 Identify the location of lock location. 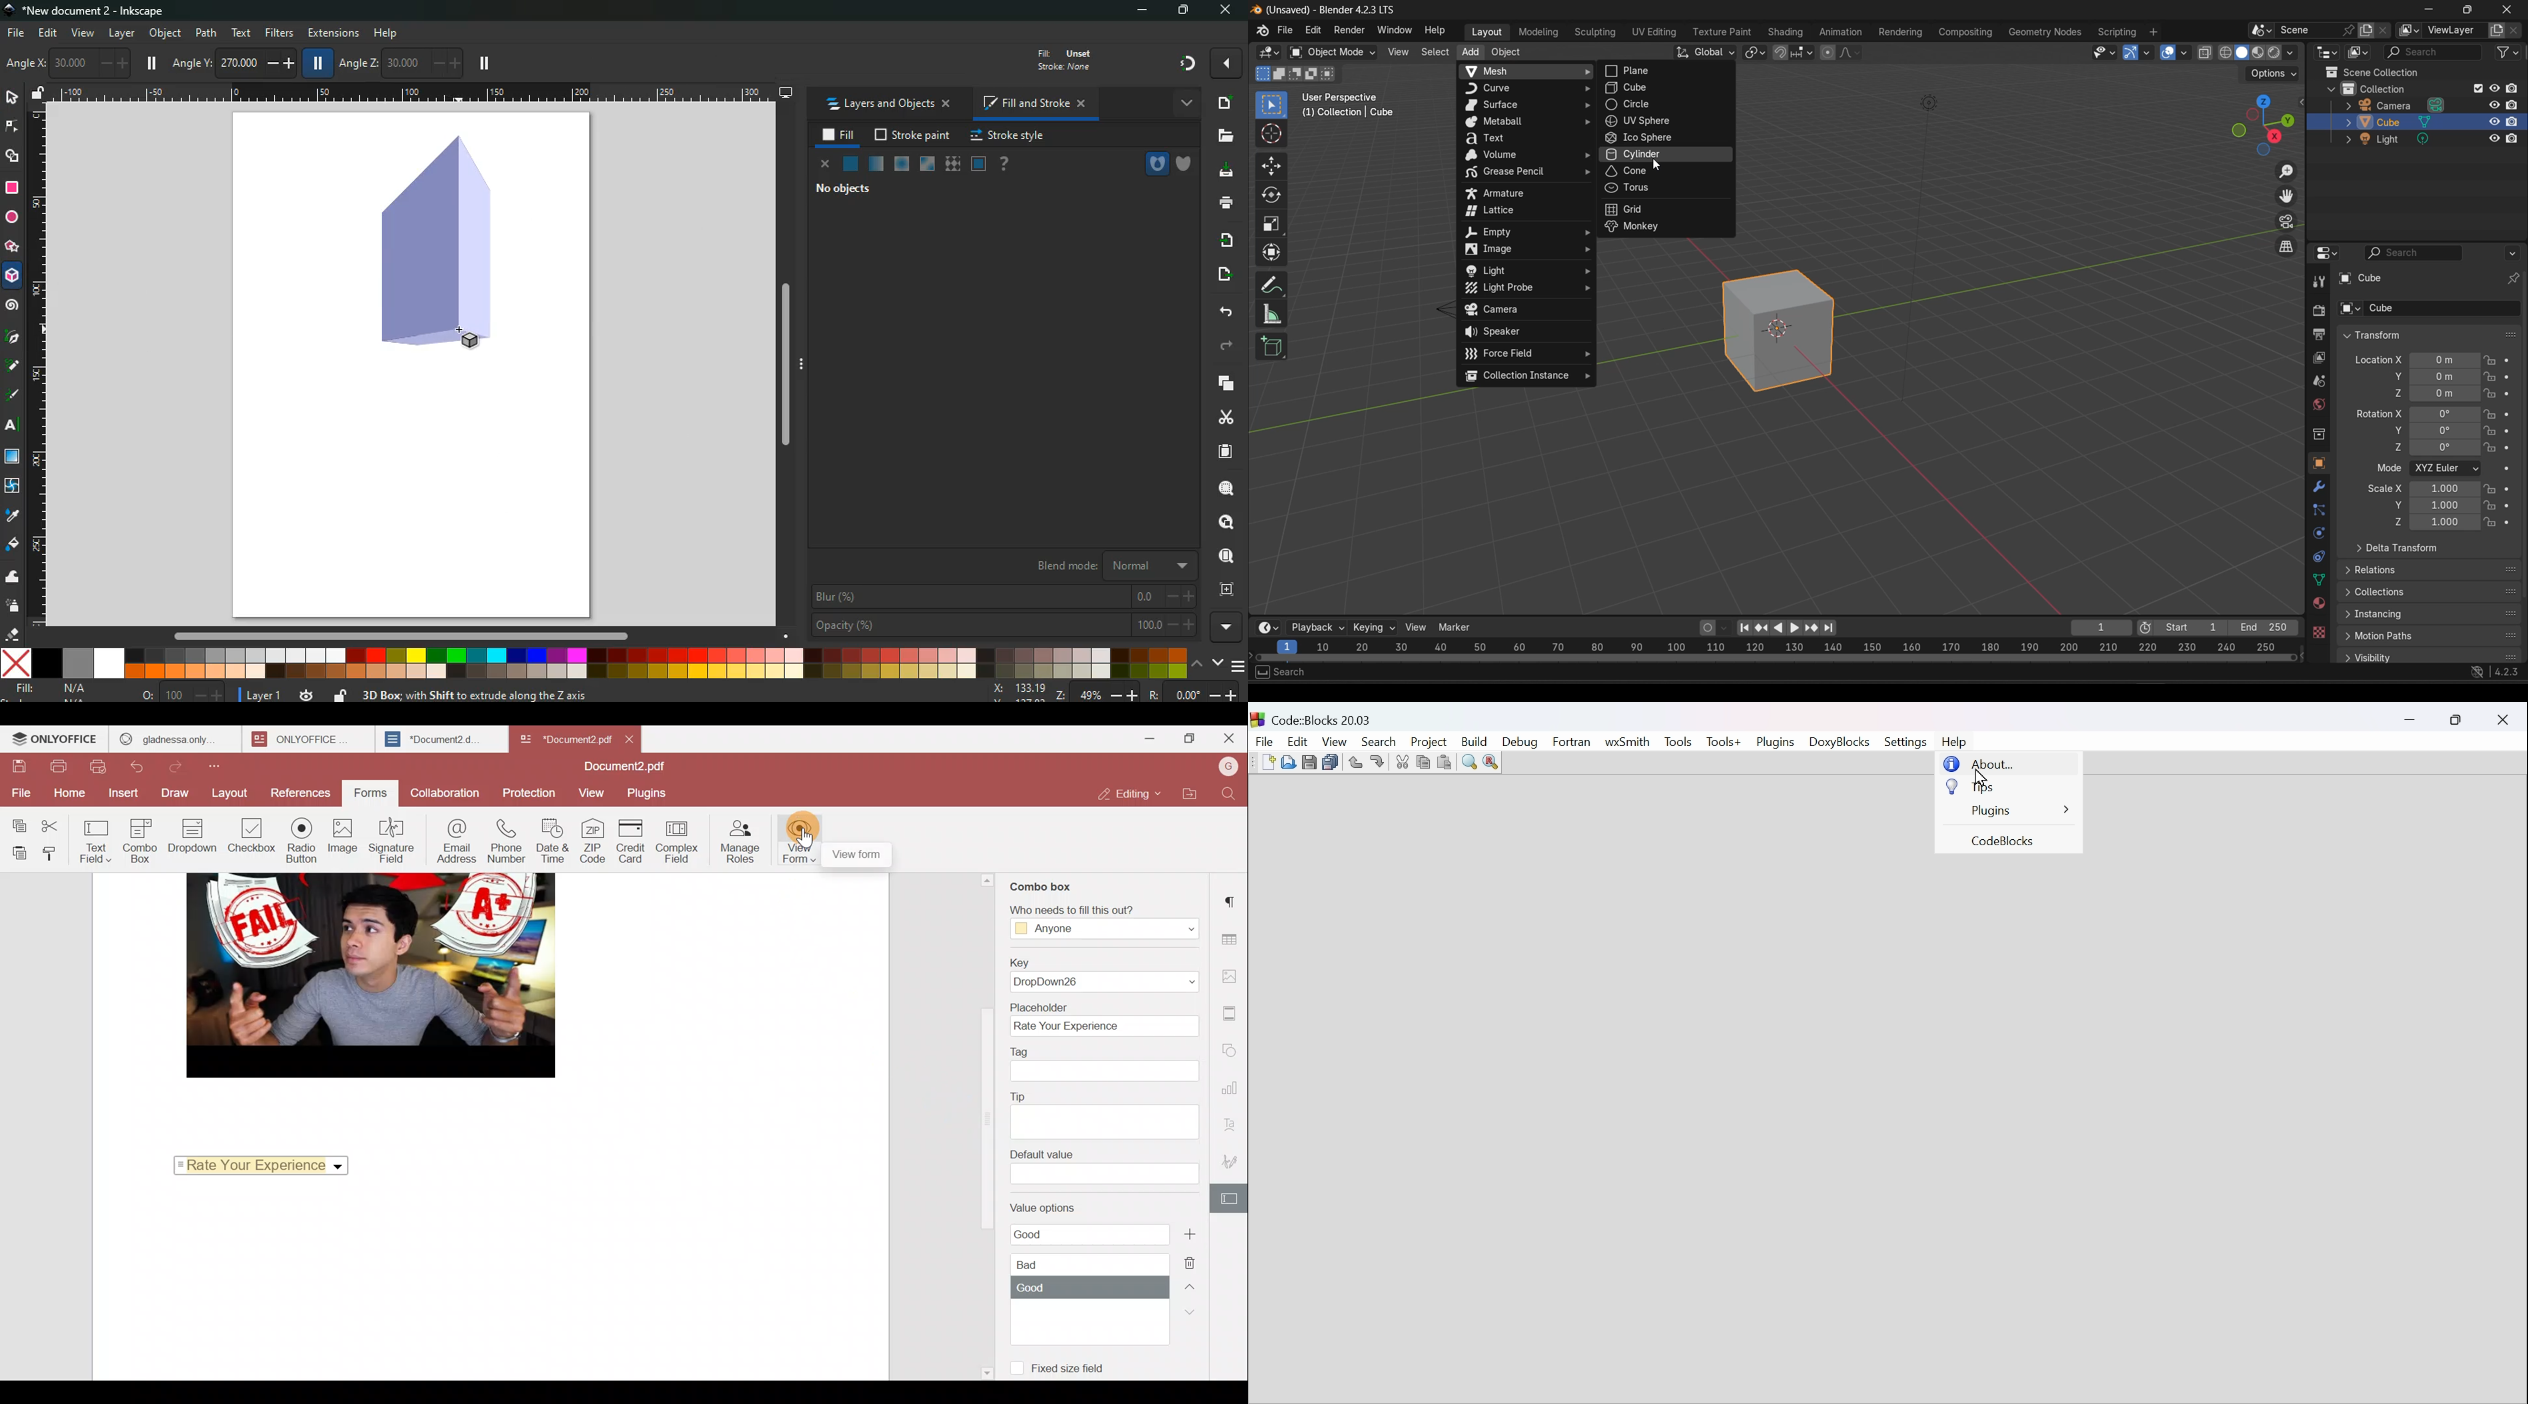
(2489, 392).